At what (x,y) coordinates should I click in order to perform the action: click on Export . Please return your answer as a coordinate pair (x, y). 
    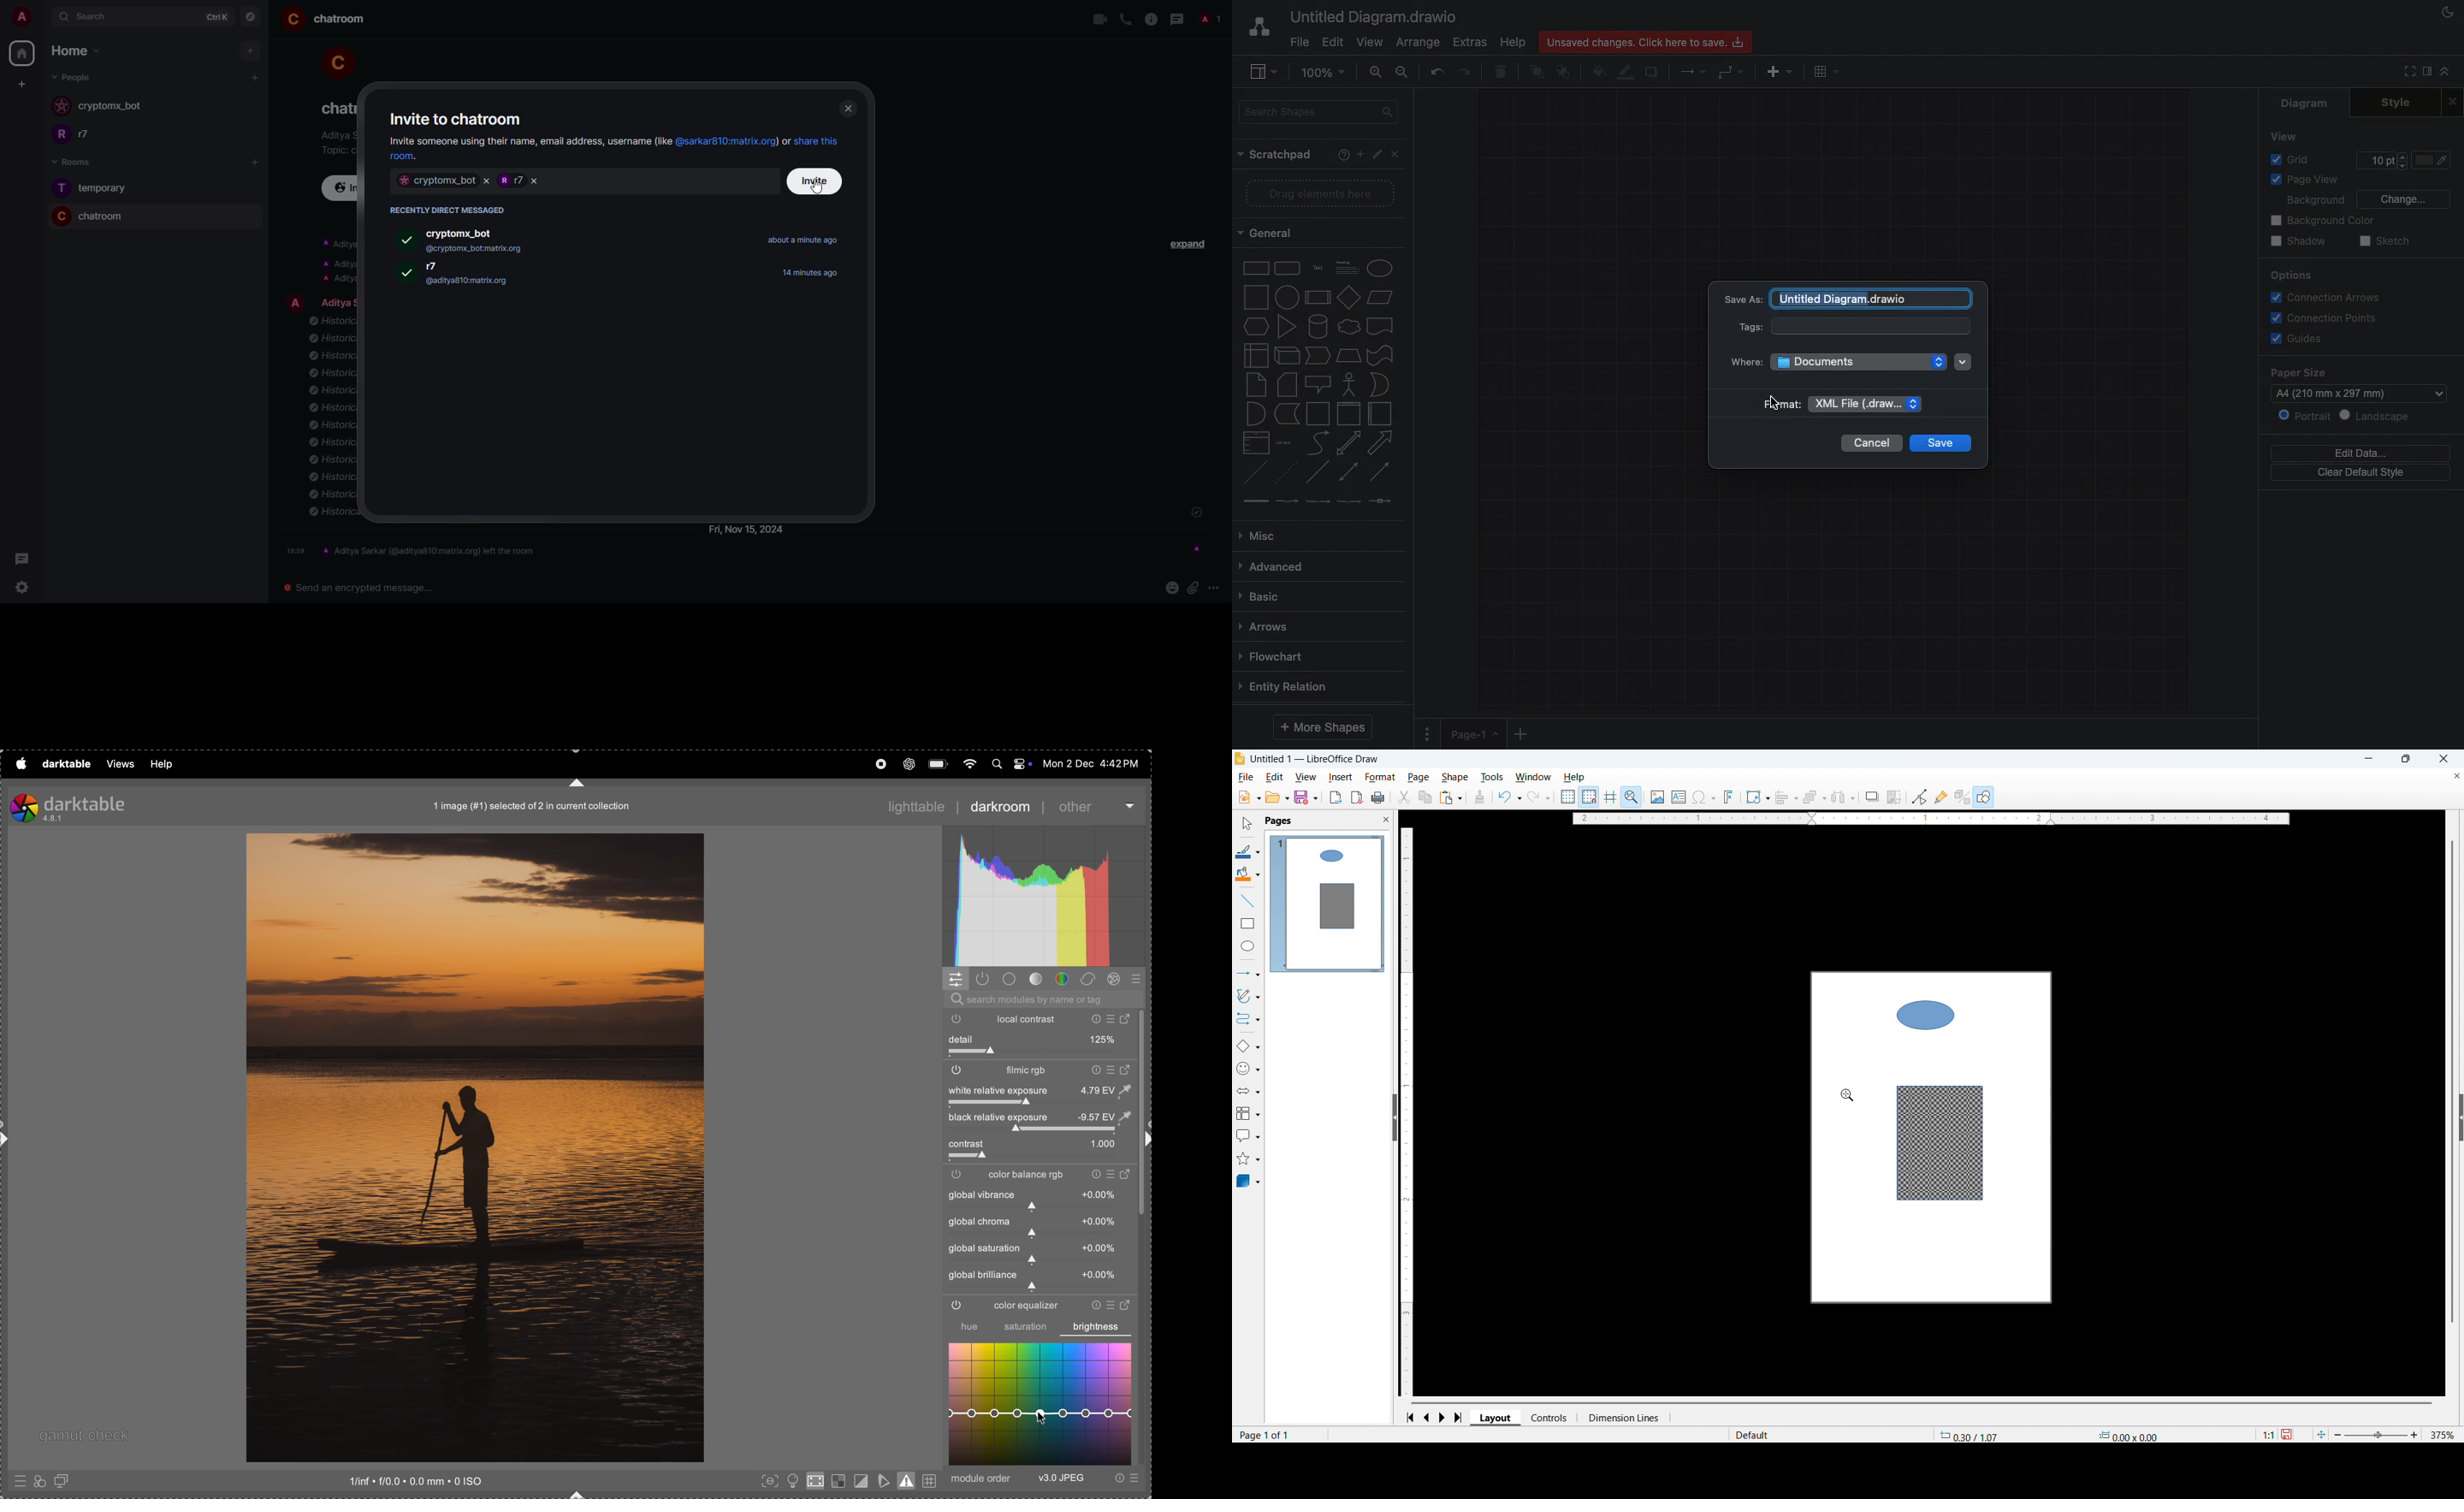
    Looking at the image, I should click on (1335, 797).